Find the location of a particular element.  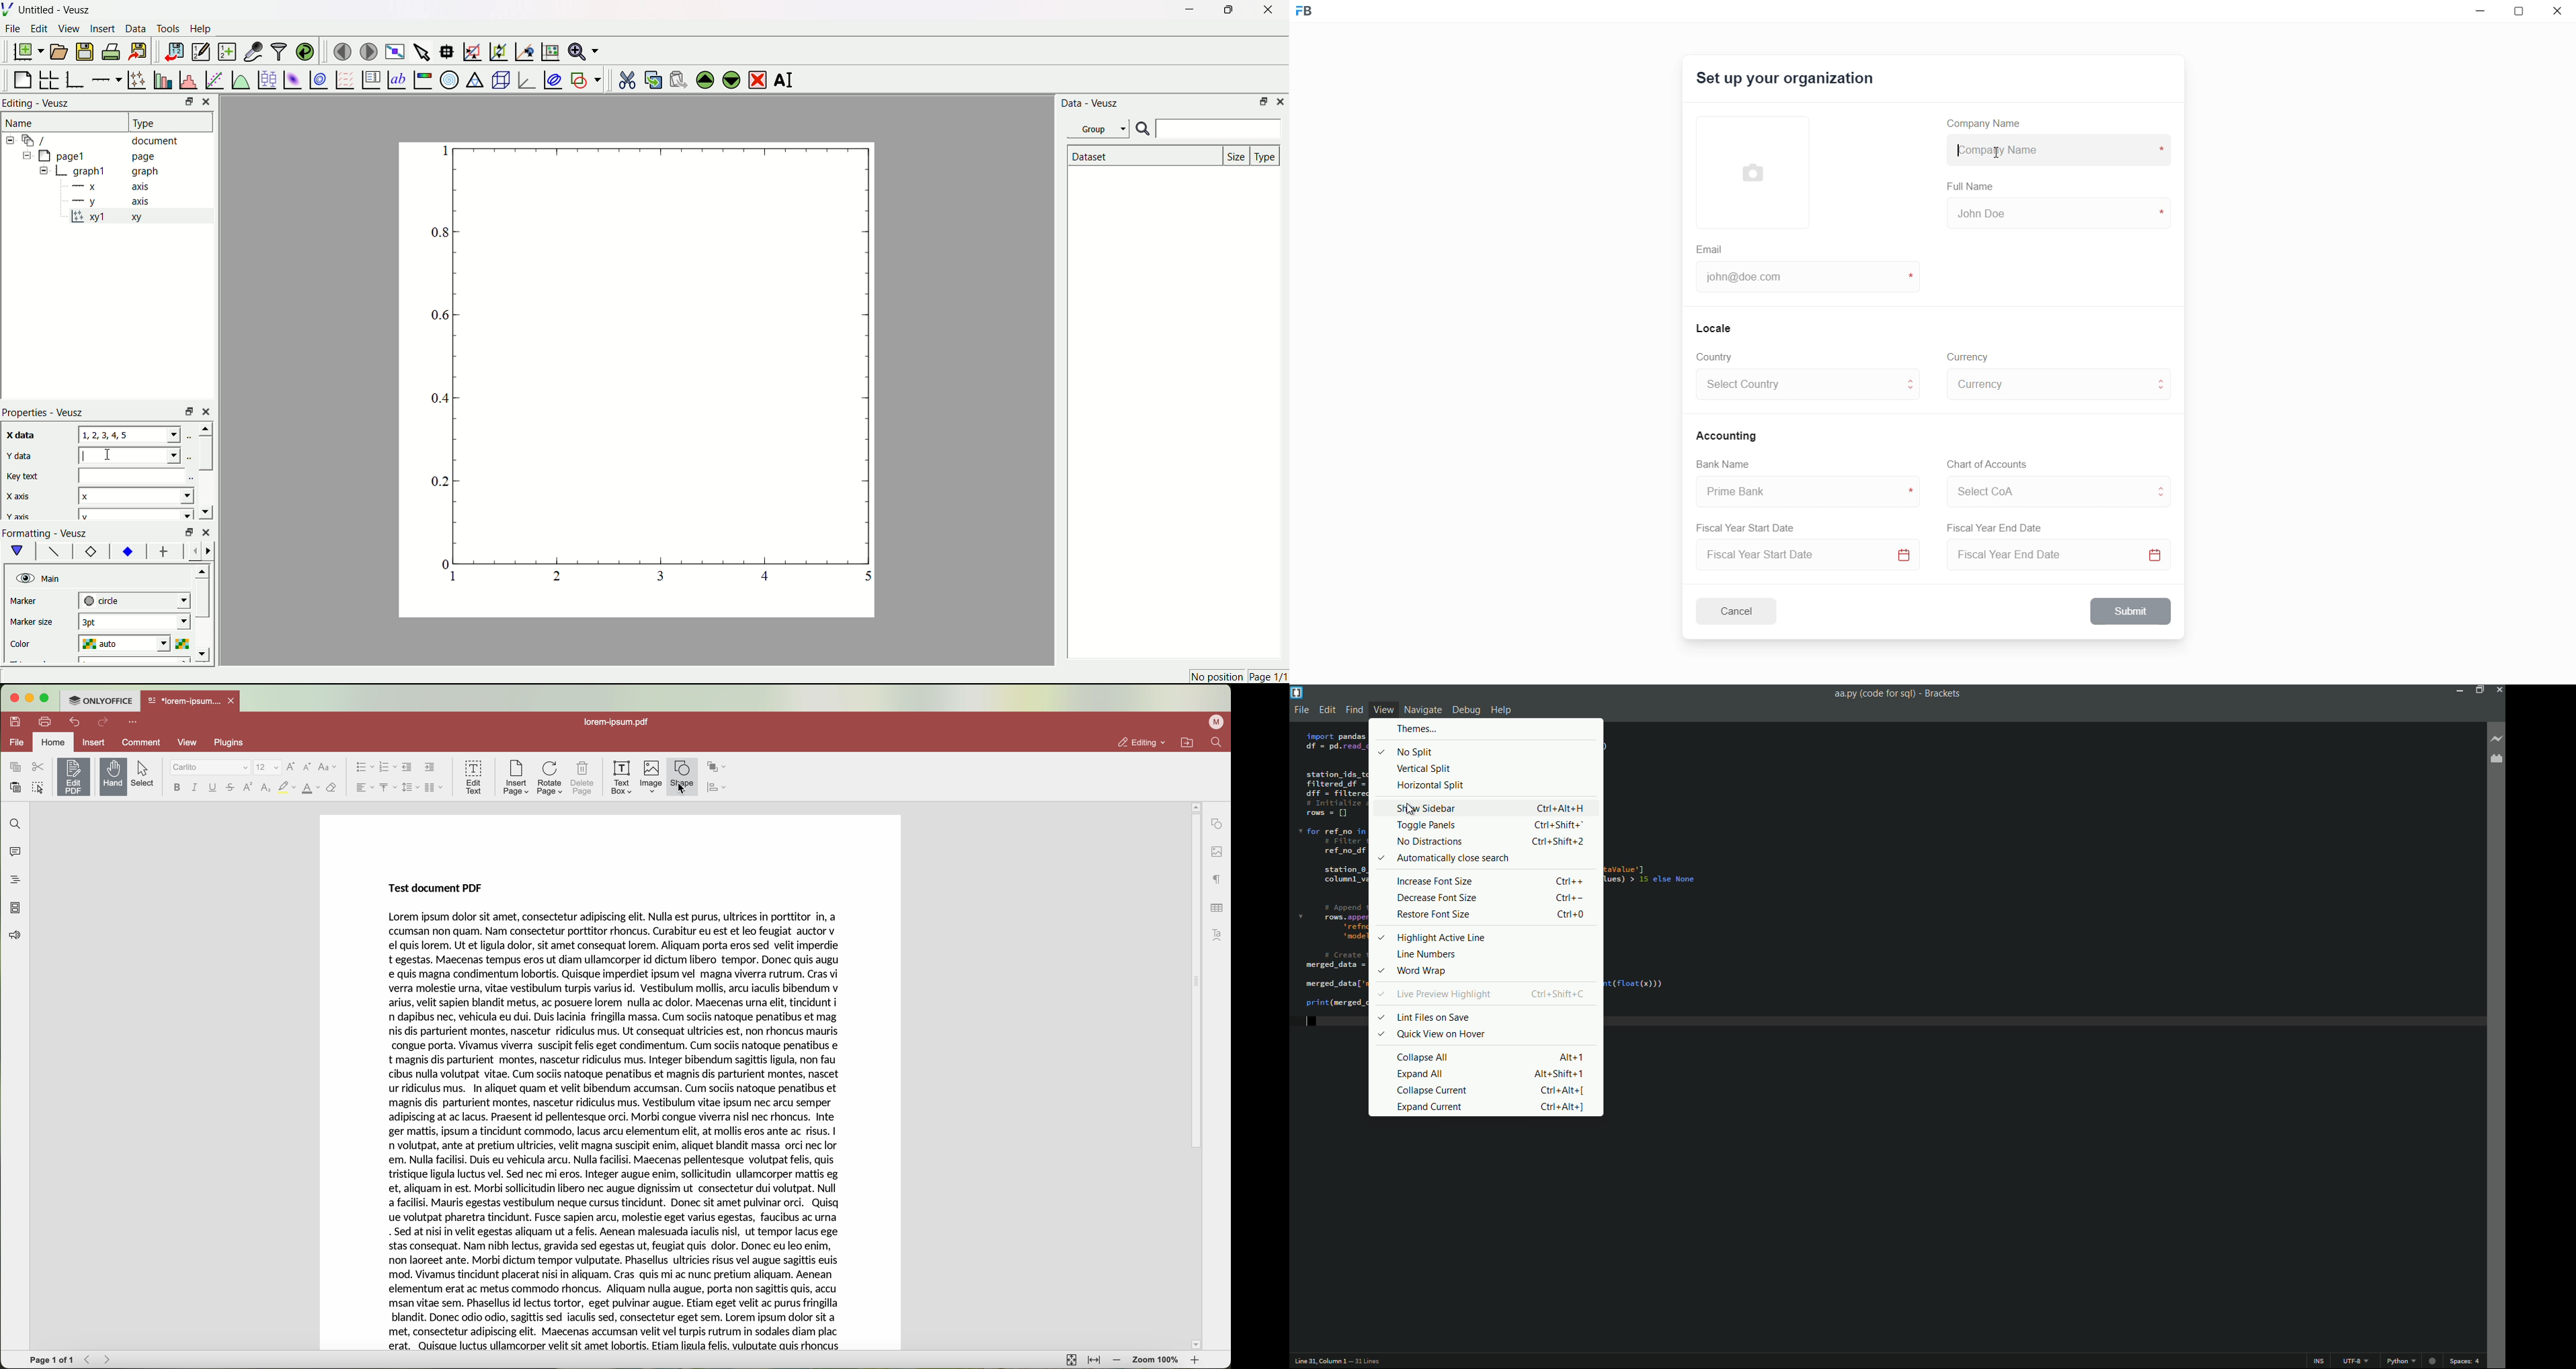

Locale is located at coordinates (1715, 327).